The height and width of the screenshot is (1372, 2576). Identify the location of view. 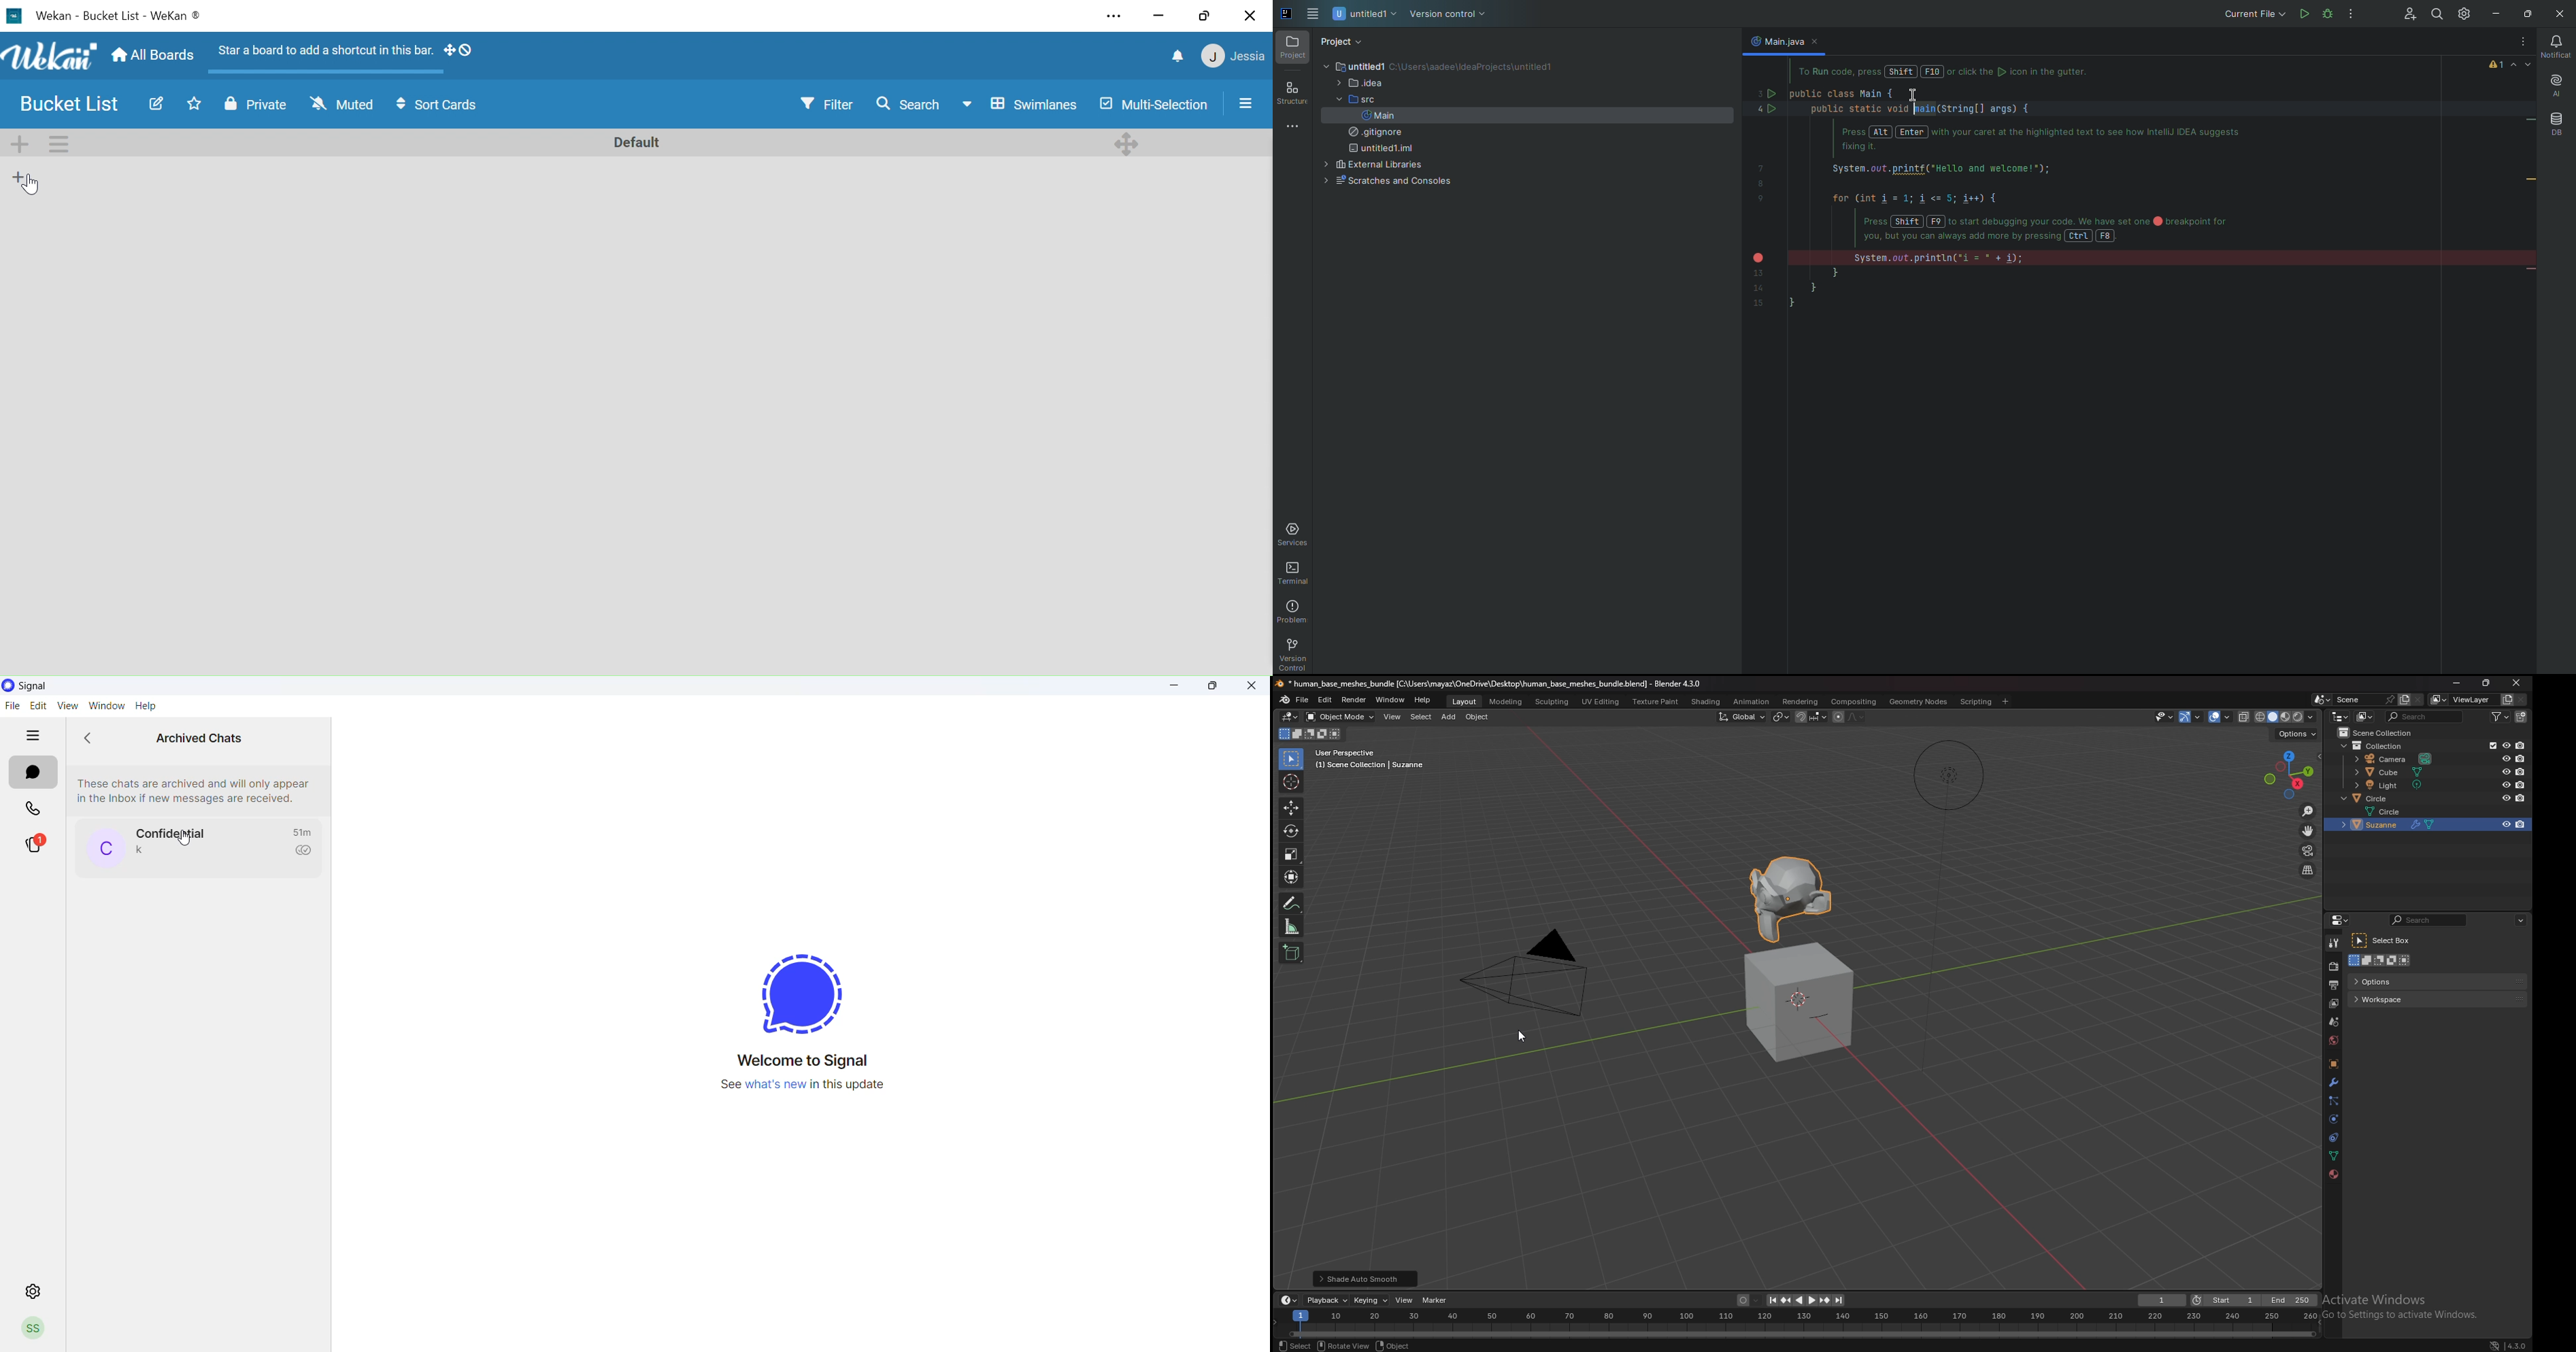
(1394, 716).